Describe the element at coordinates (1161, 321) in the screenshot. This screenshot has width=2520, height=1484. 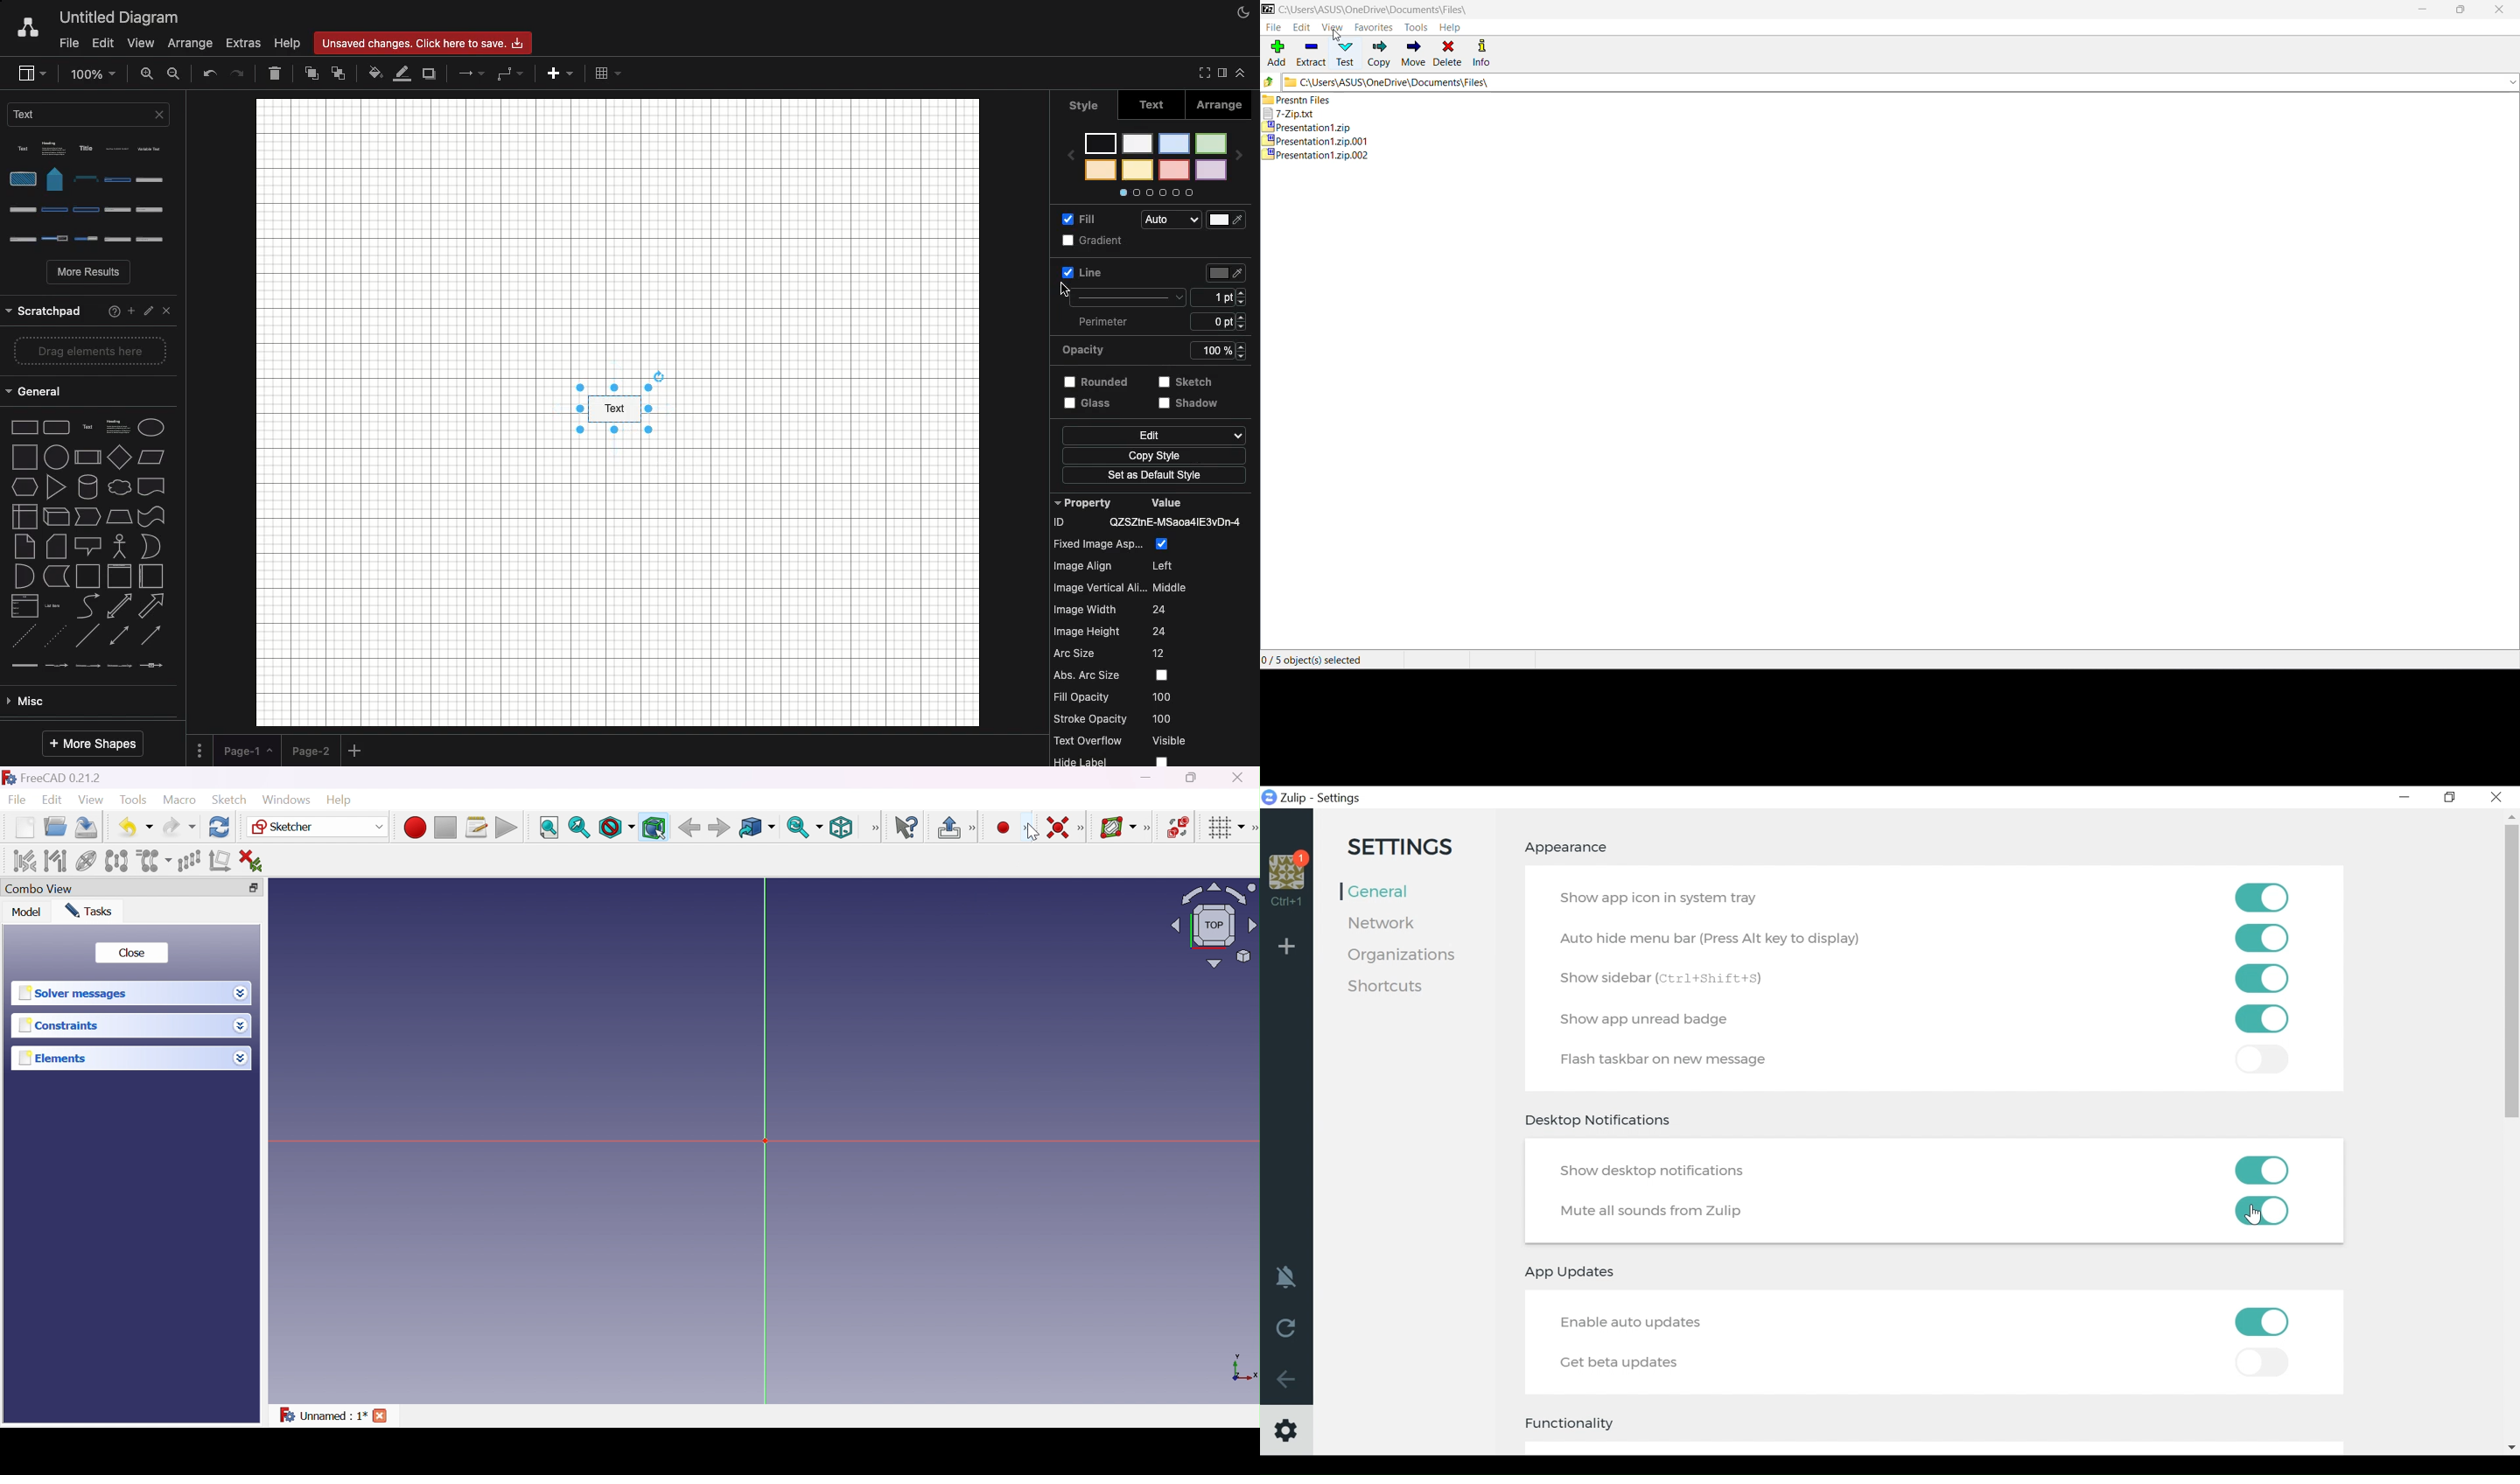
I see `Opacity` at that location.